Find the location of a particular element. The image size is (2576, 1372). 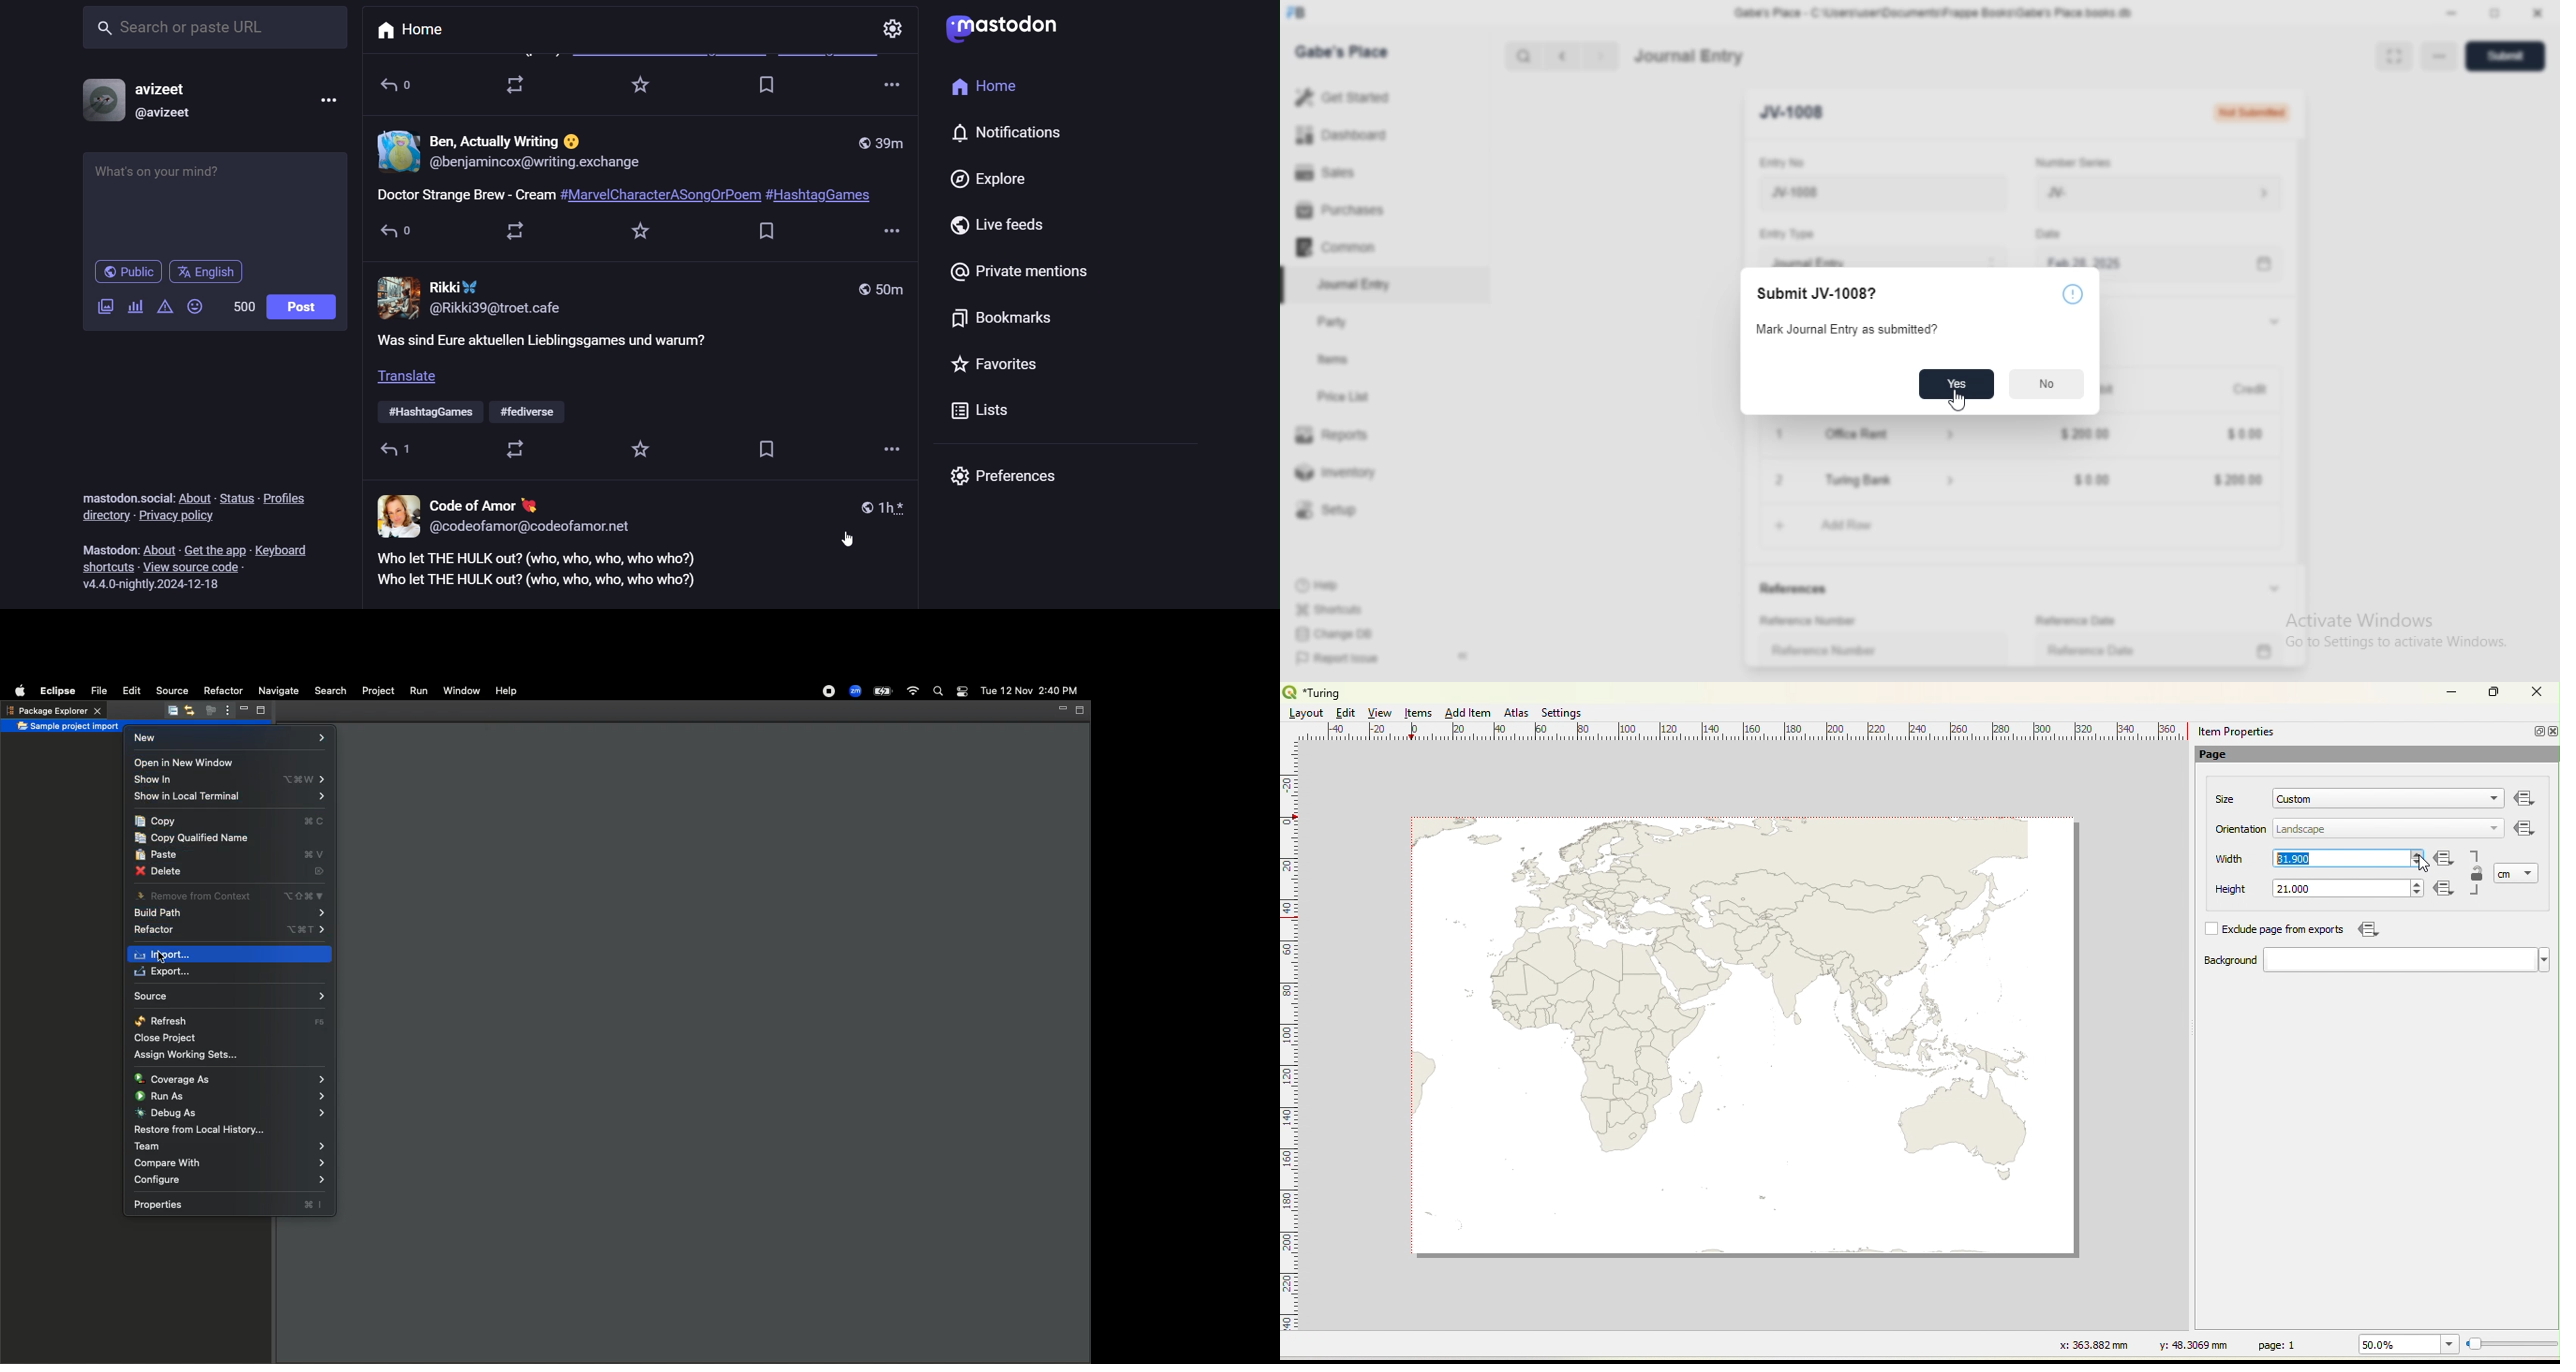

avizeet is located at coordinates (165, 90).